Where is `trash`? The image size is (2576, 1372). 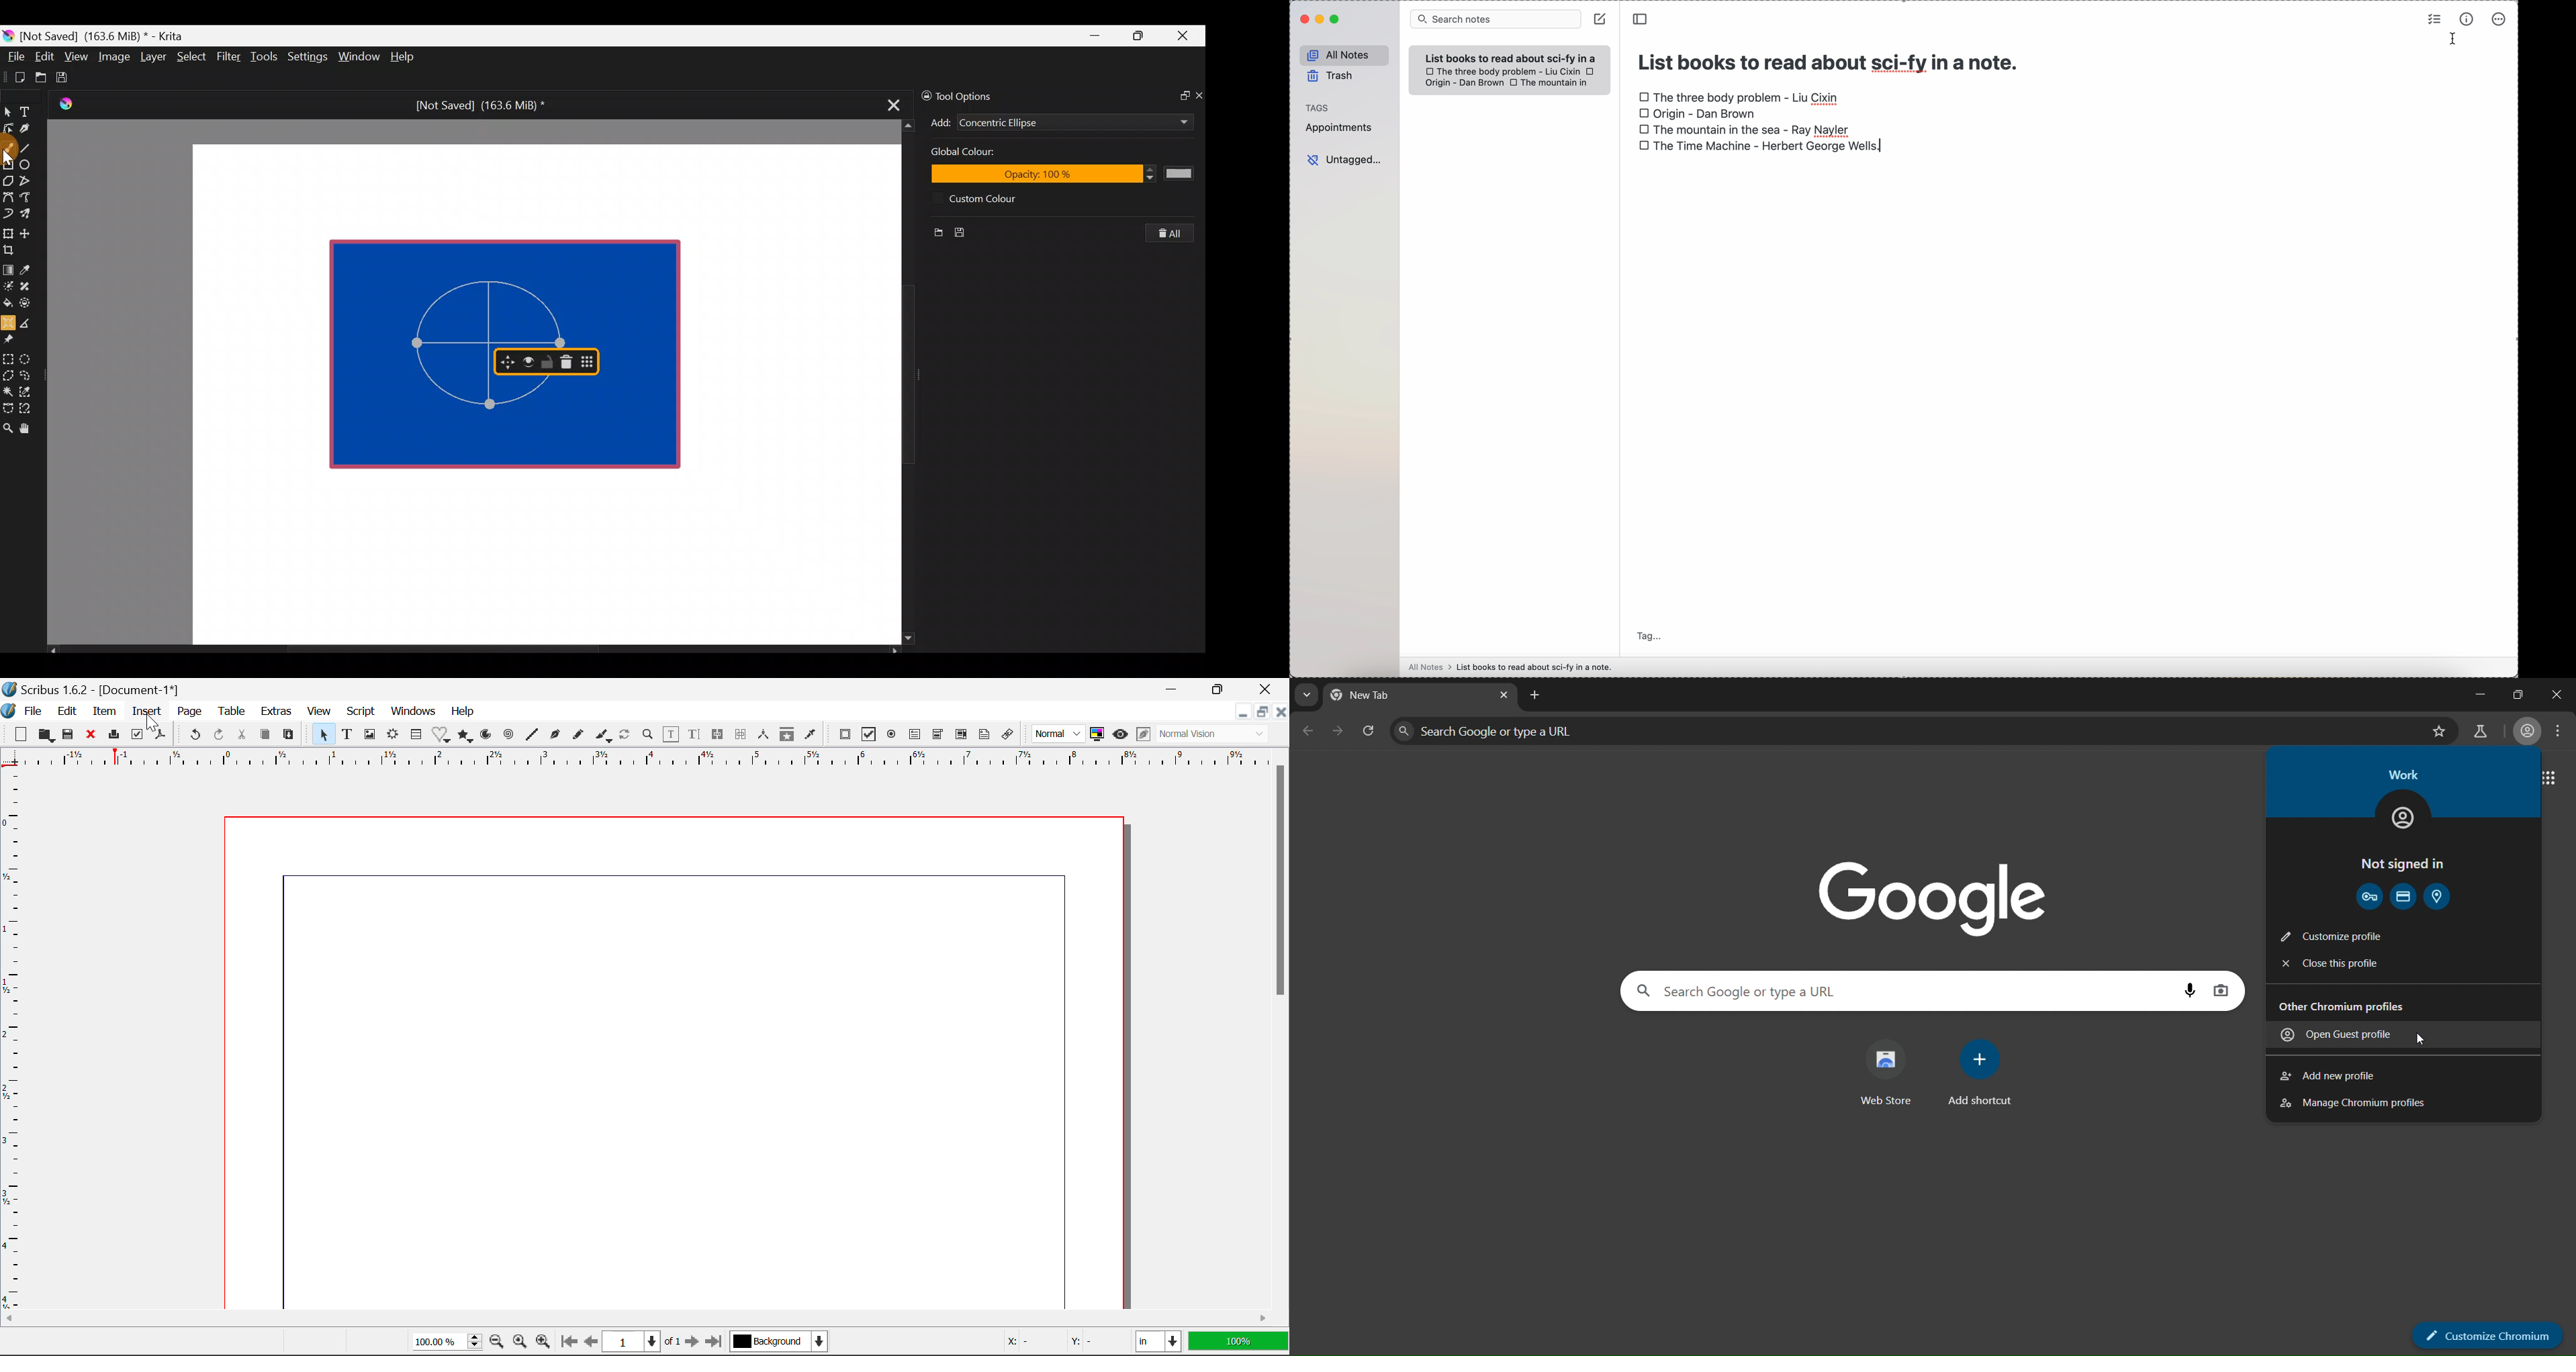
trash is located at coordinates (1331, 76).